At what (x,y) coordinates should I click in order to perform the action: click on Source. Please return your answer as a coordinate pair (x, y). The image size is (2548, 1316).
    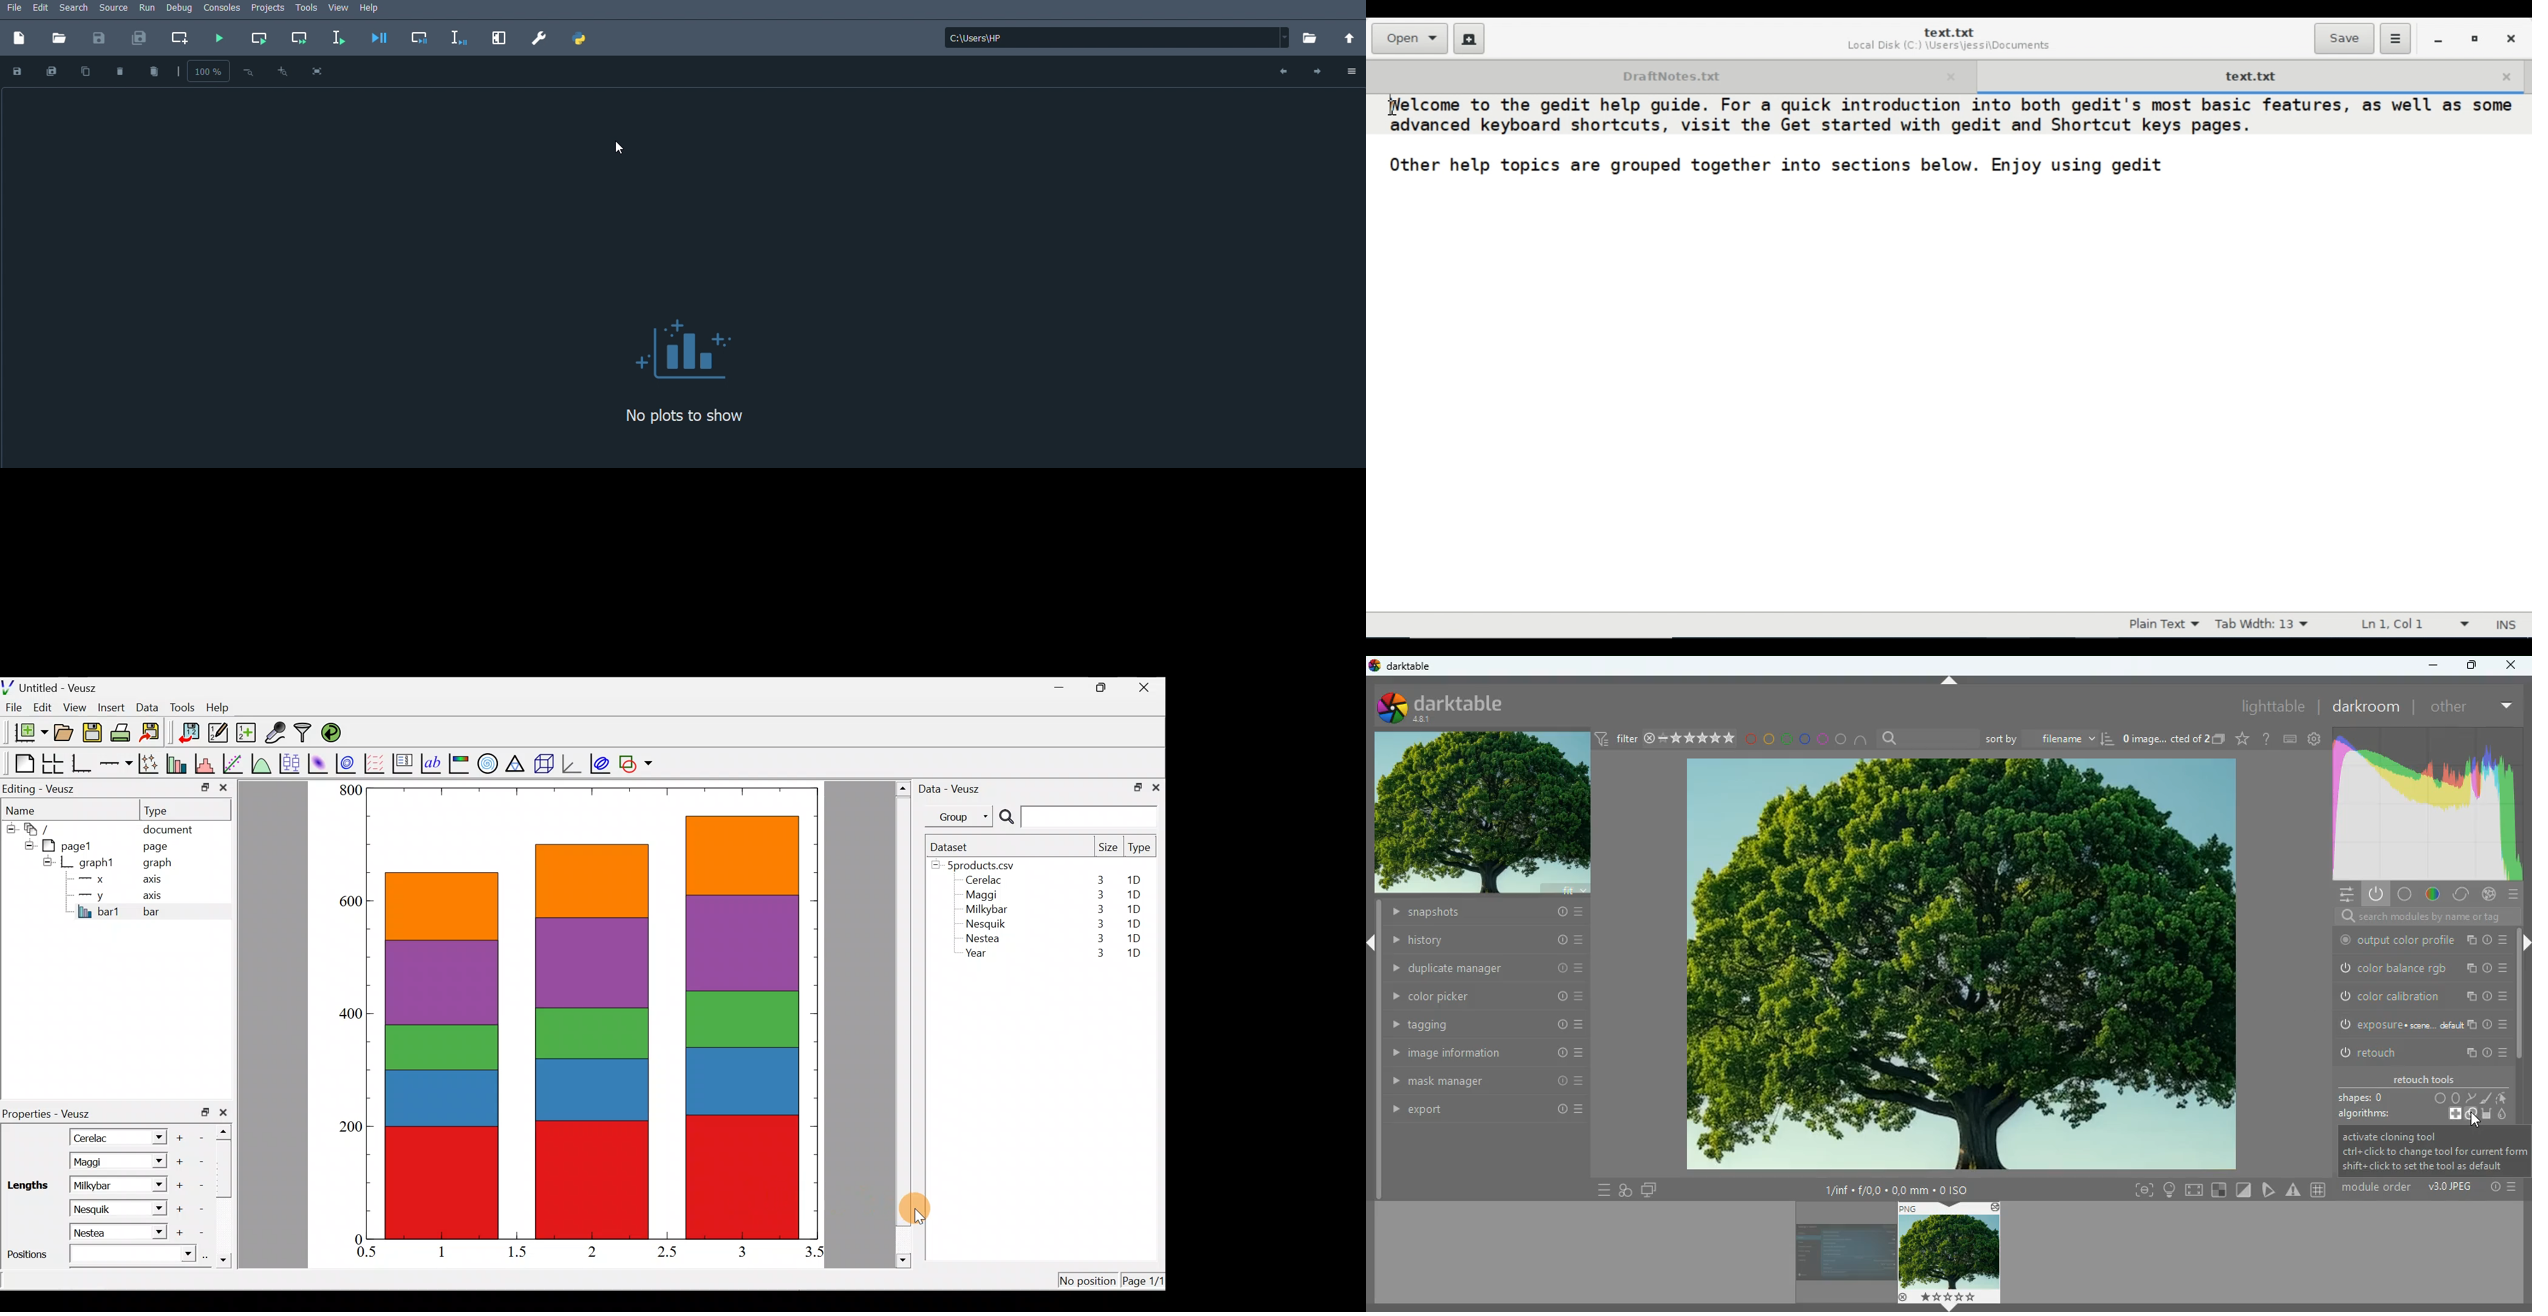
    Looking at the image, I should click on (114, 9).